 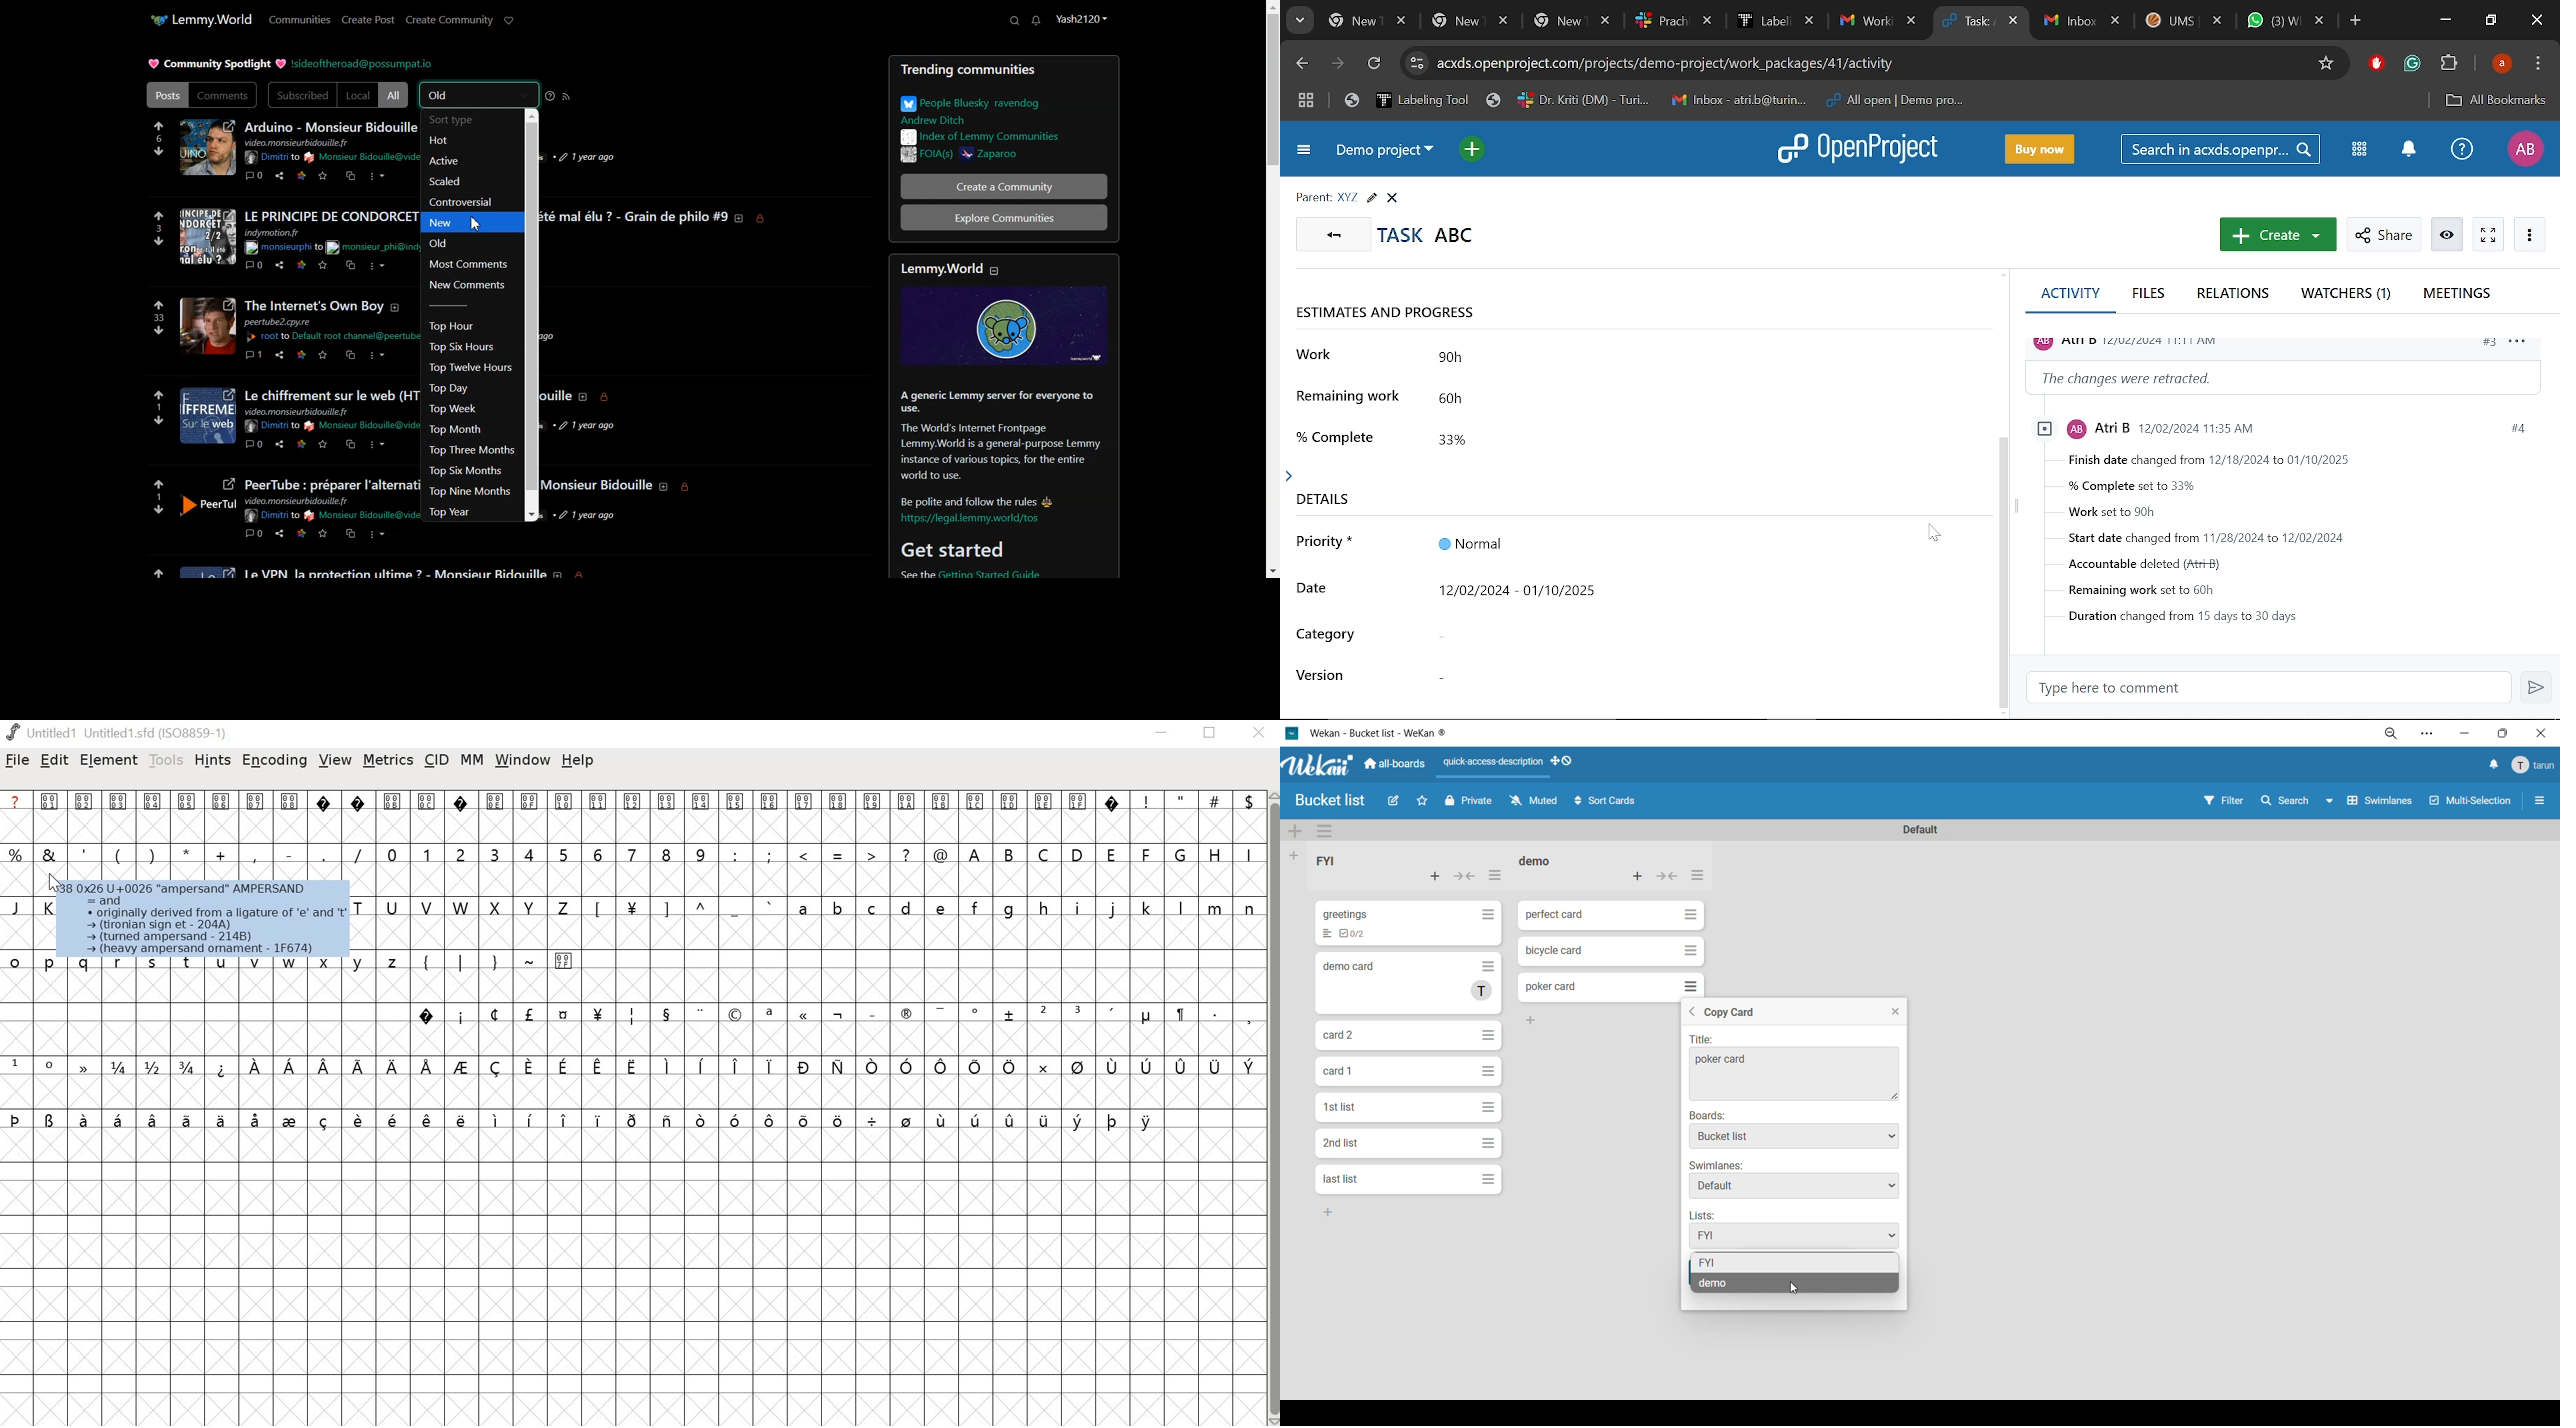 I want to click on Close current tab, so click(x=2015, y=23).